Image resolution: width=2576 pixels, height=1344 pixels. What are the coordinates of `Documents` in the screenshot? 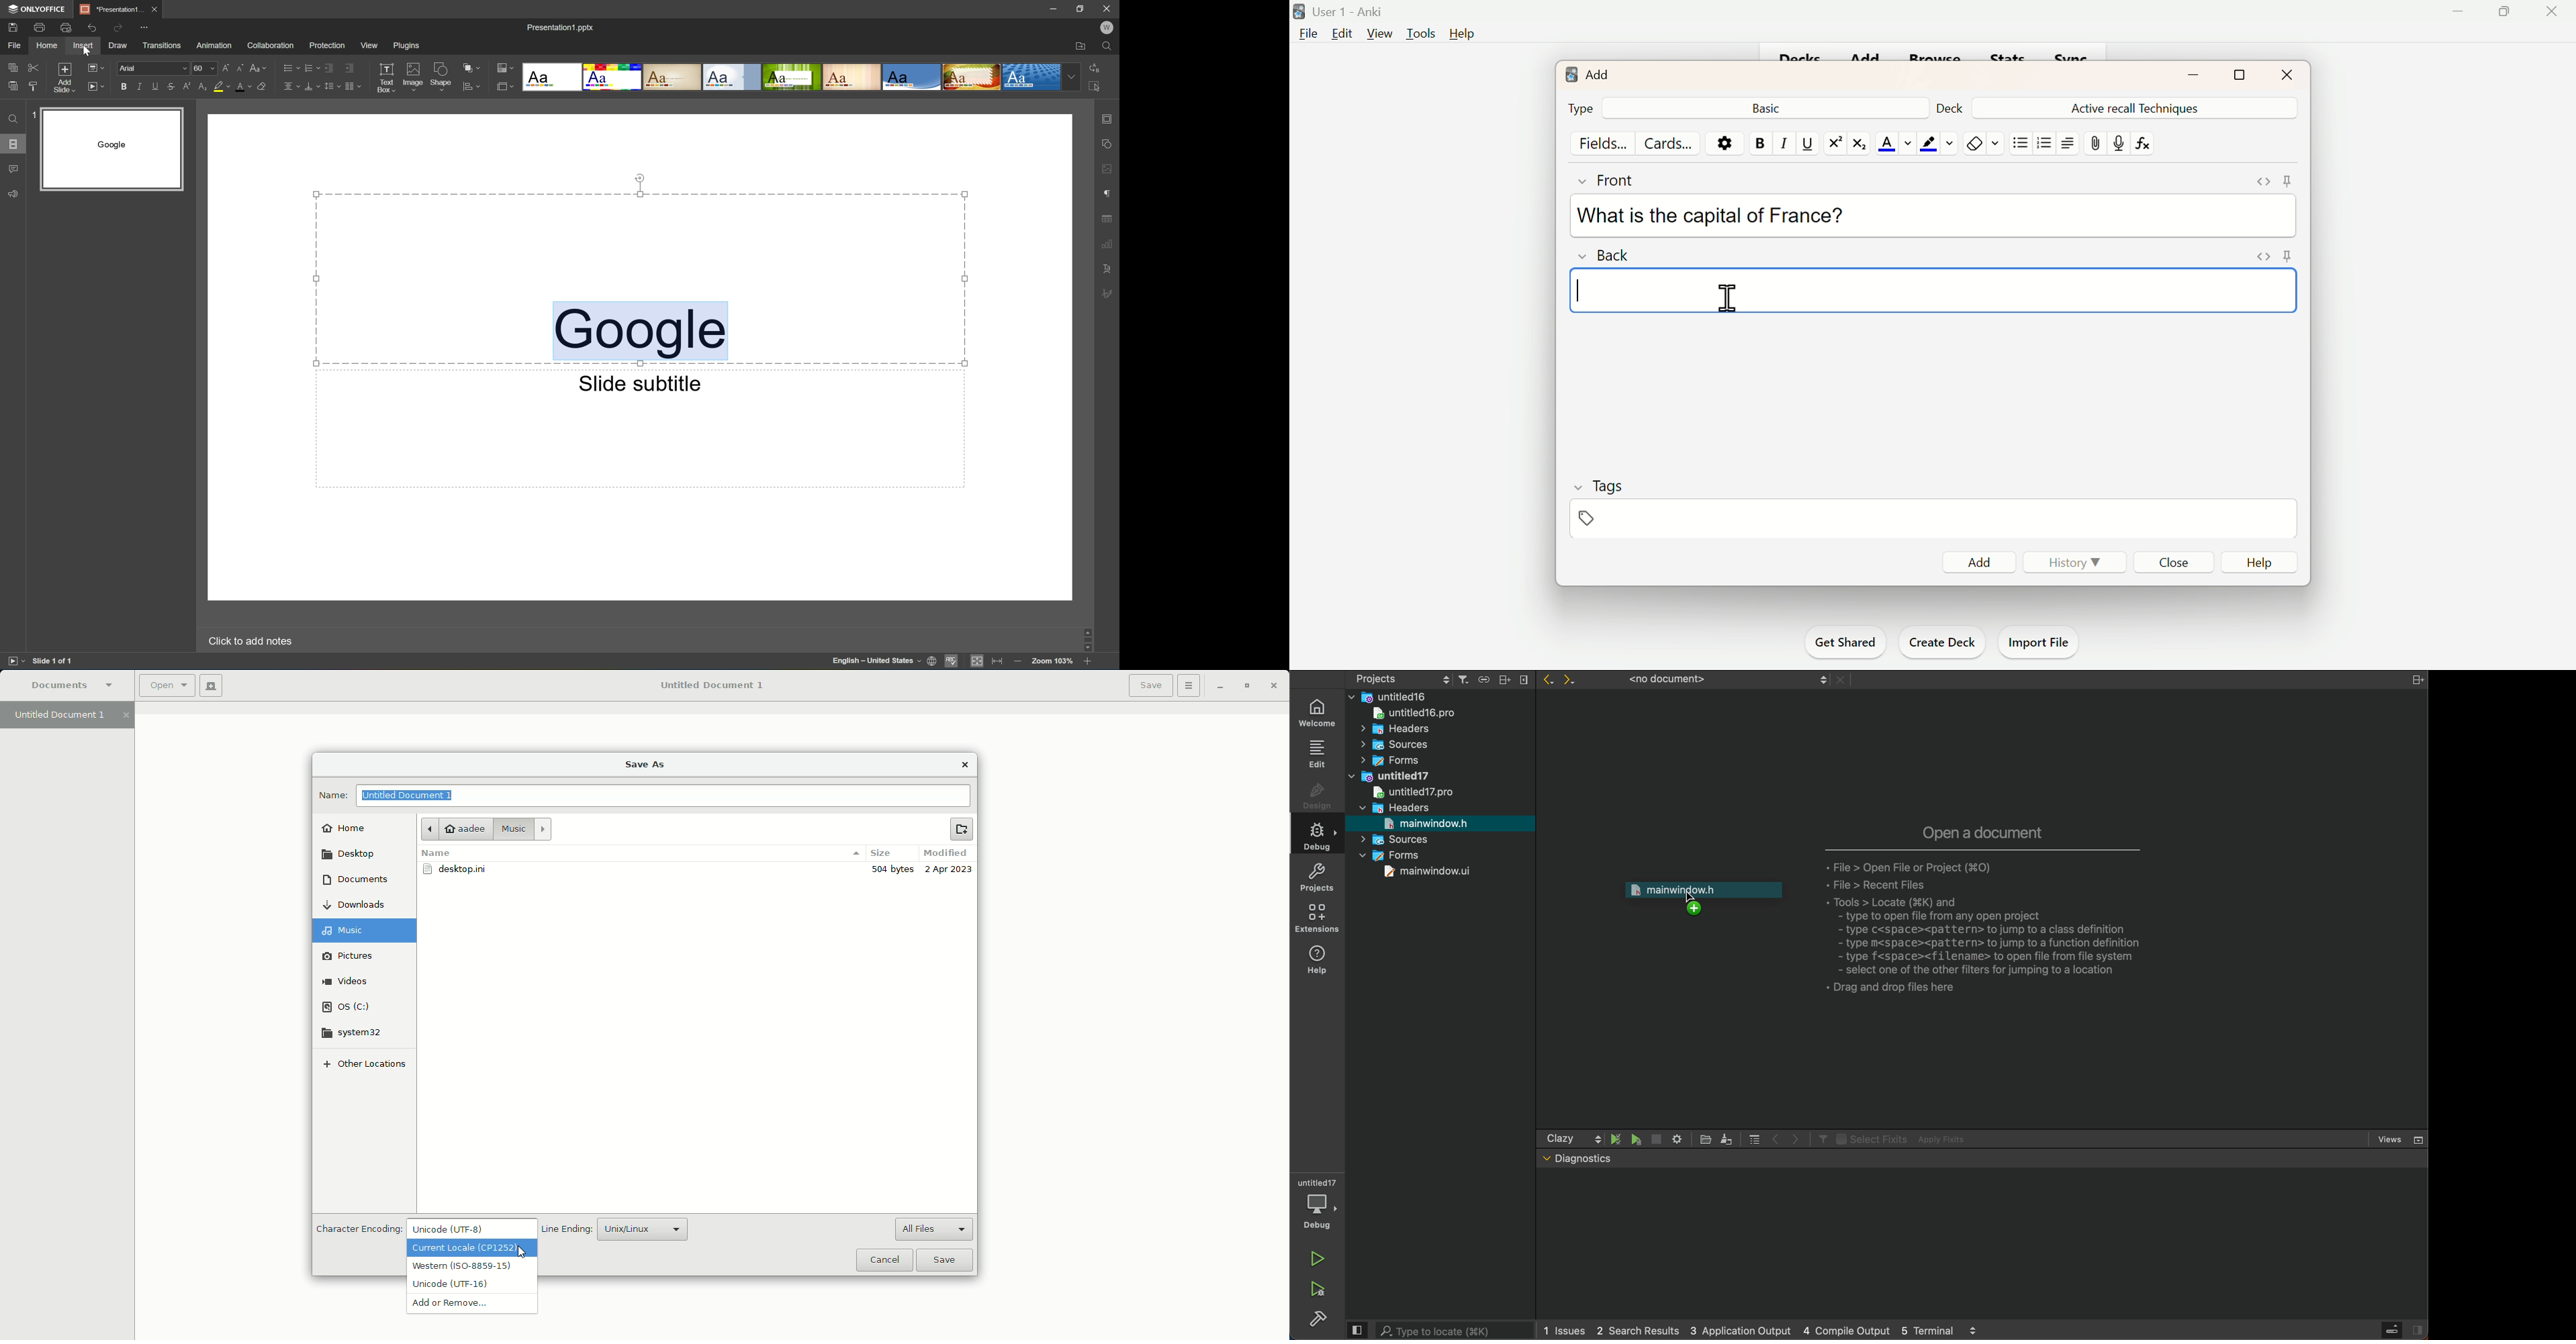 It's located at (358, 879).